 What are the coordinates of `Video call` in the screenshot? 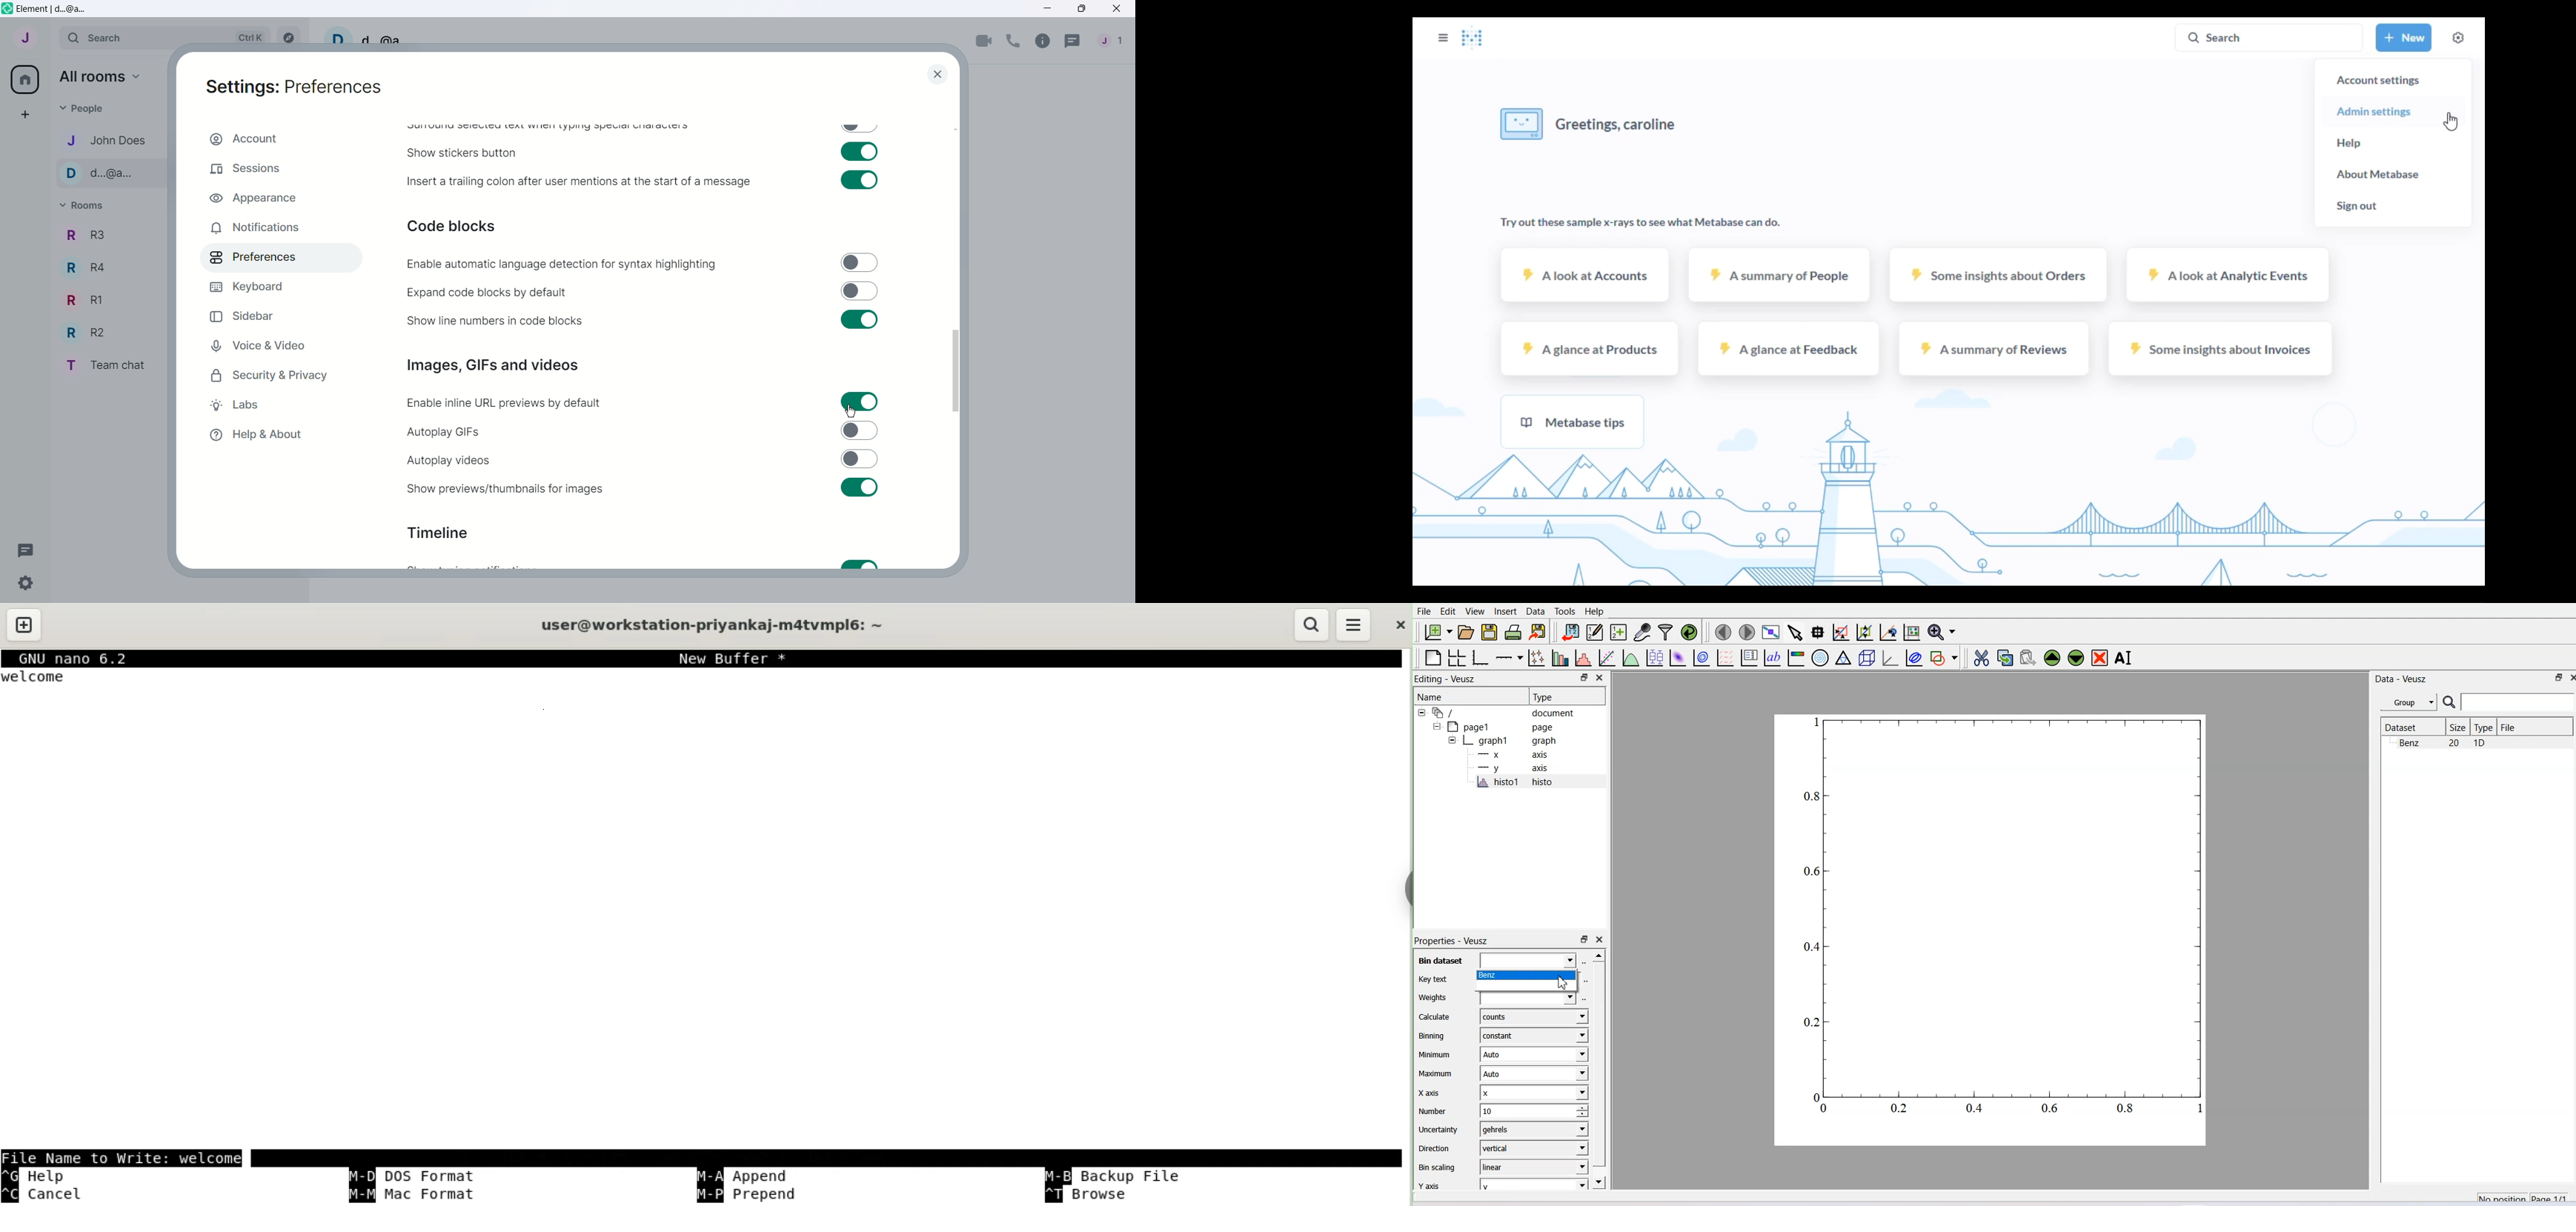 It's located at (984, 42).